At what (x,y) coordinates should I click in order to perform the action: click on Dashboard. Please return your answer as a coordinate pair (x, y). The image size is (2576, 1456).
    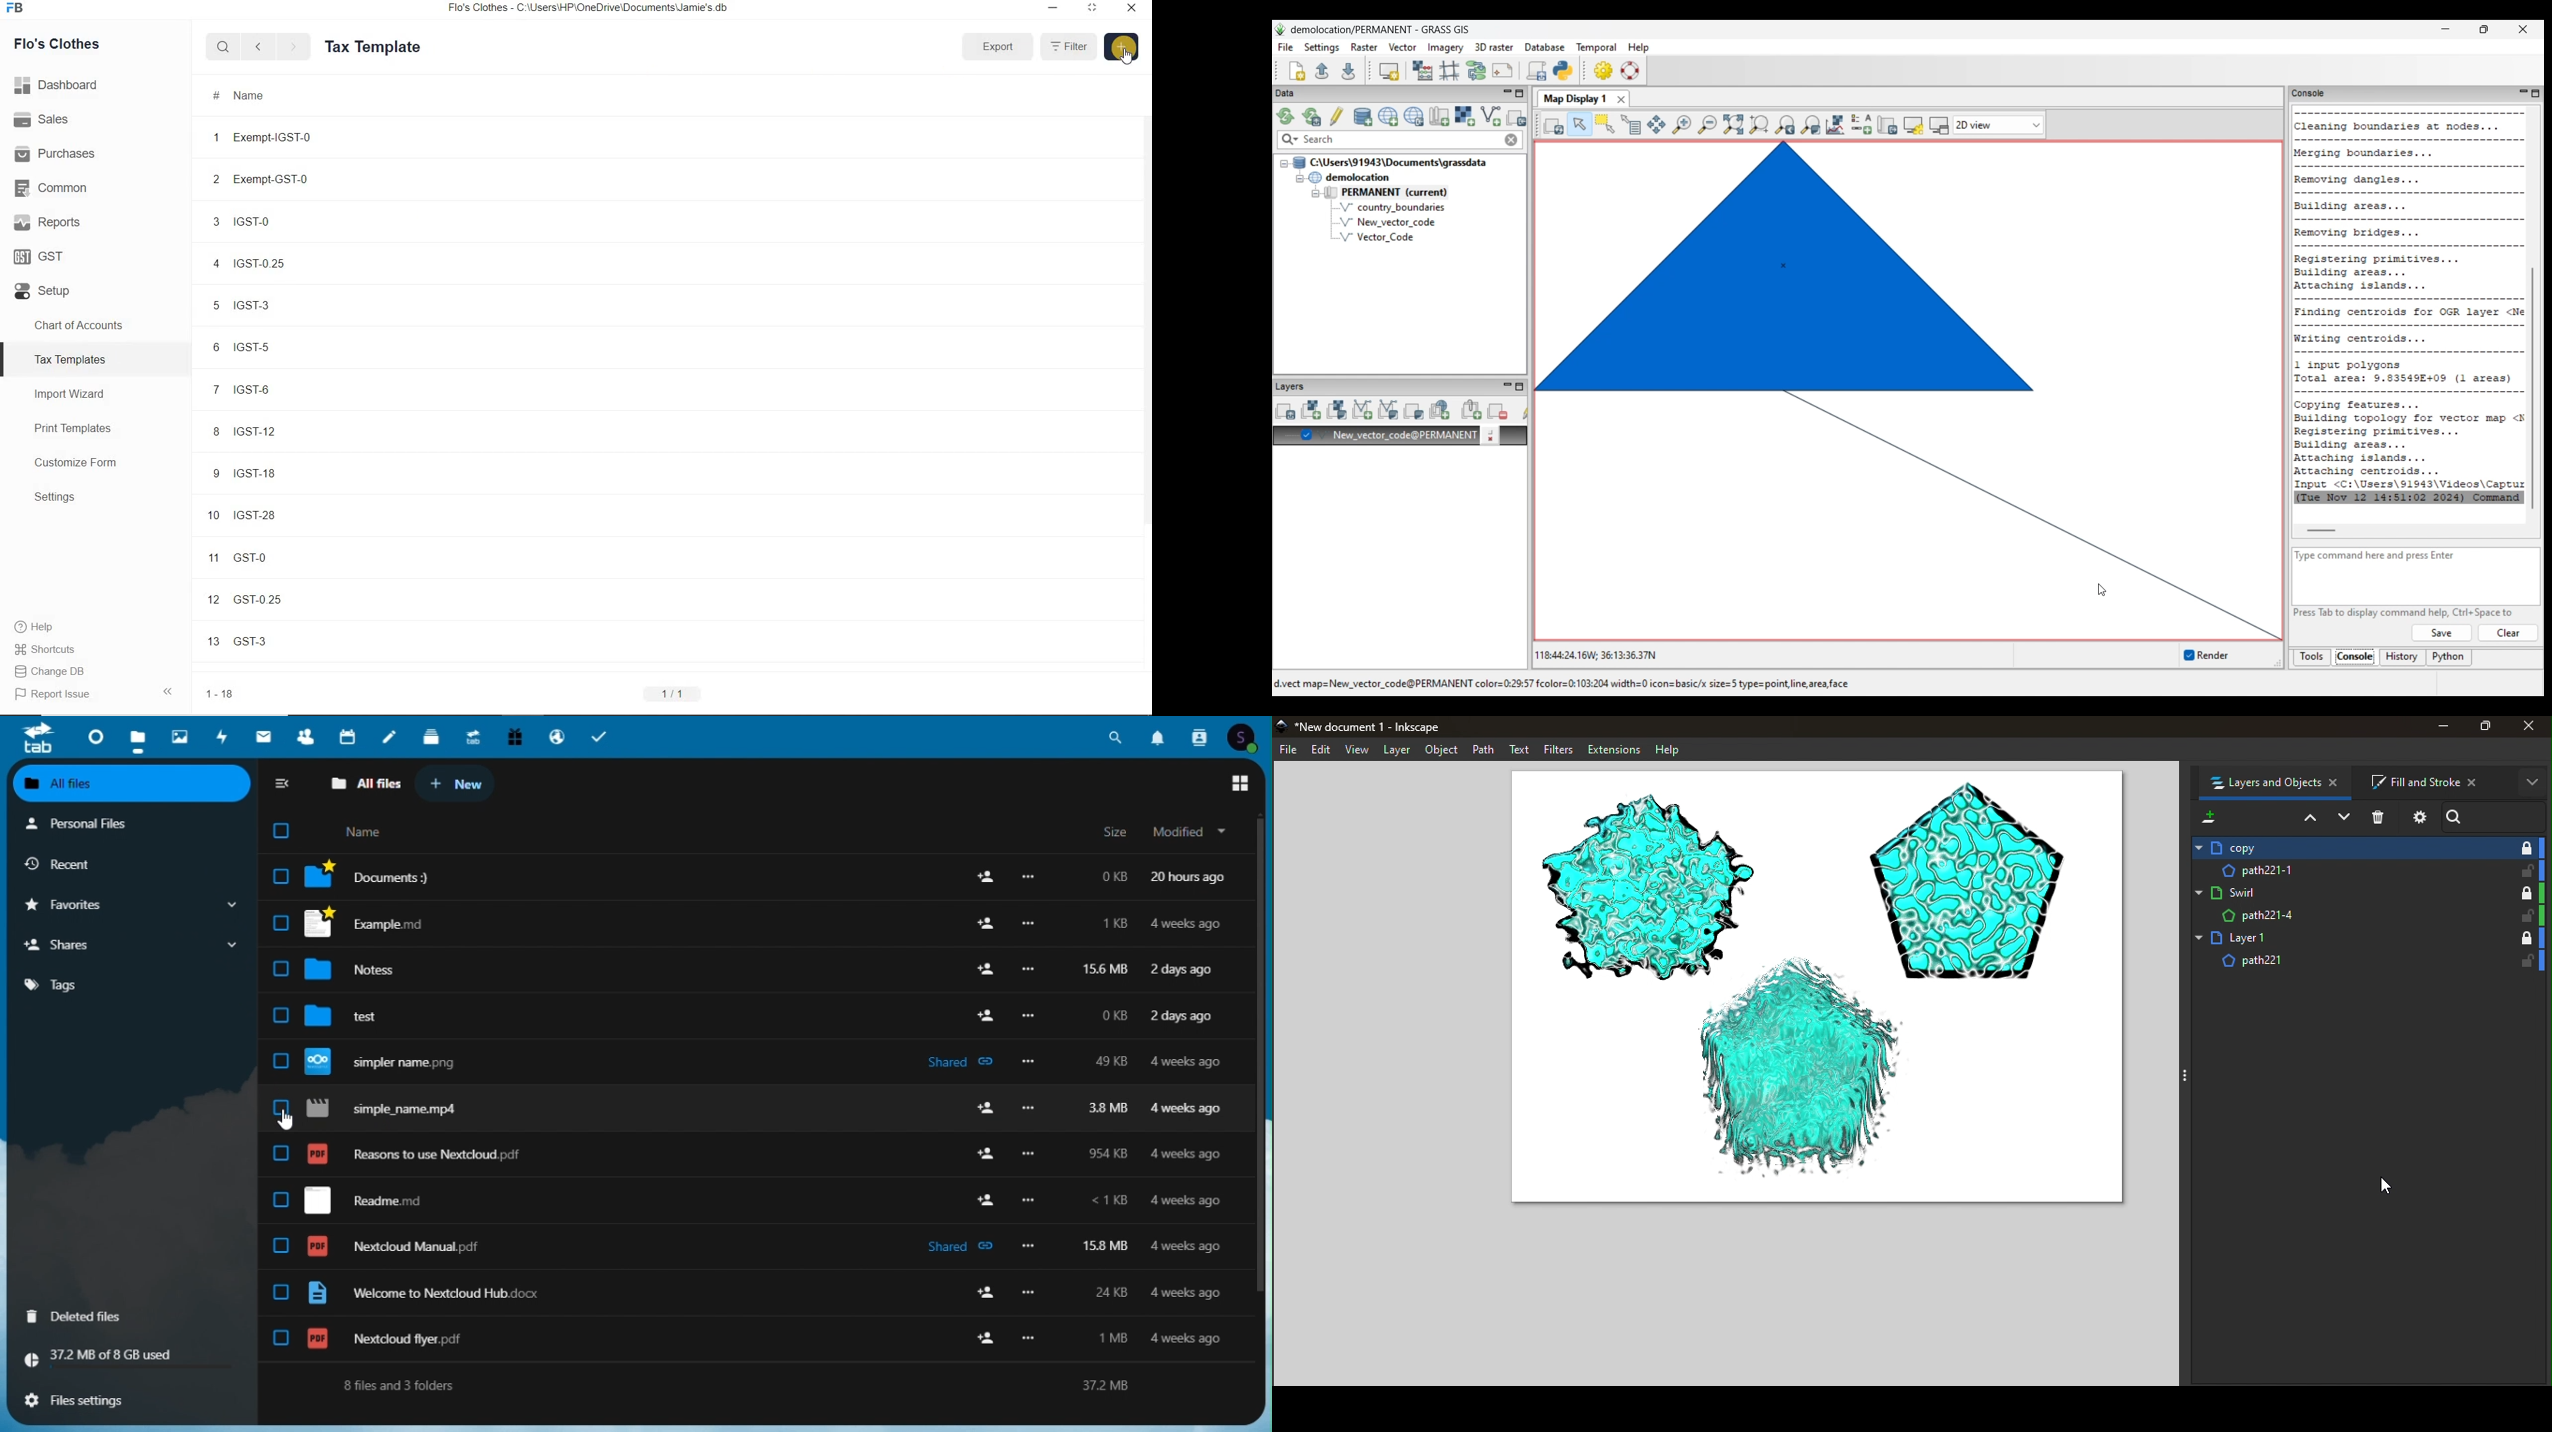
    Looking at the image, I should click on (94, 734).